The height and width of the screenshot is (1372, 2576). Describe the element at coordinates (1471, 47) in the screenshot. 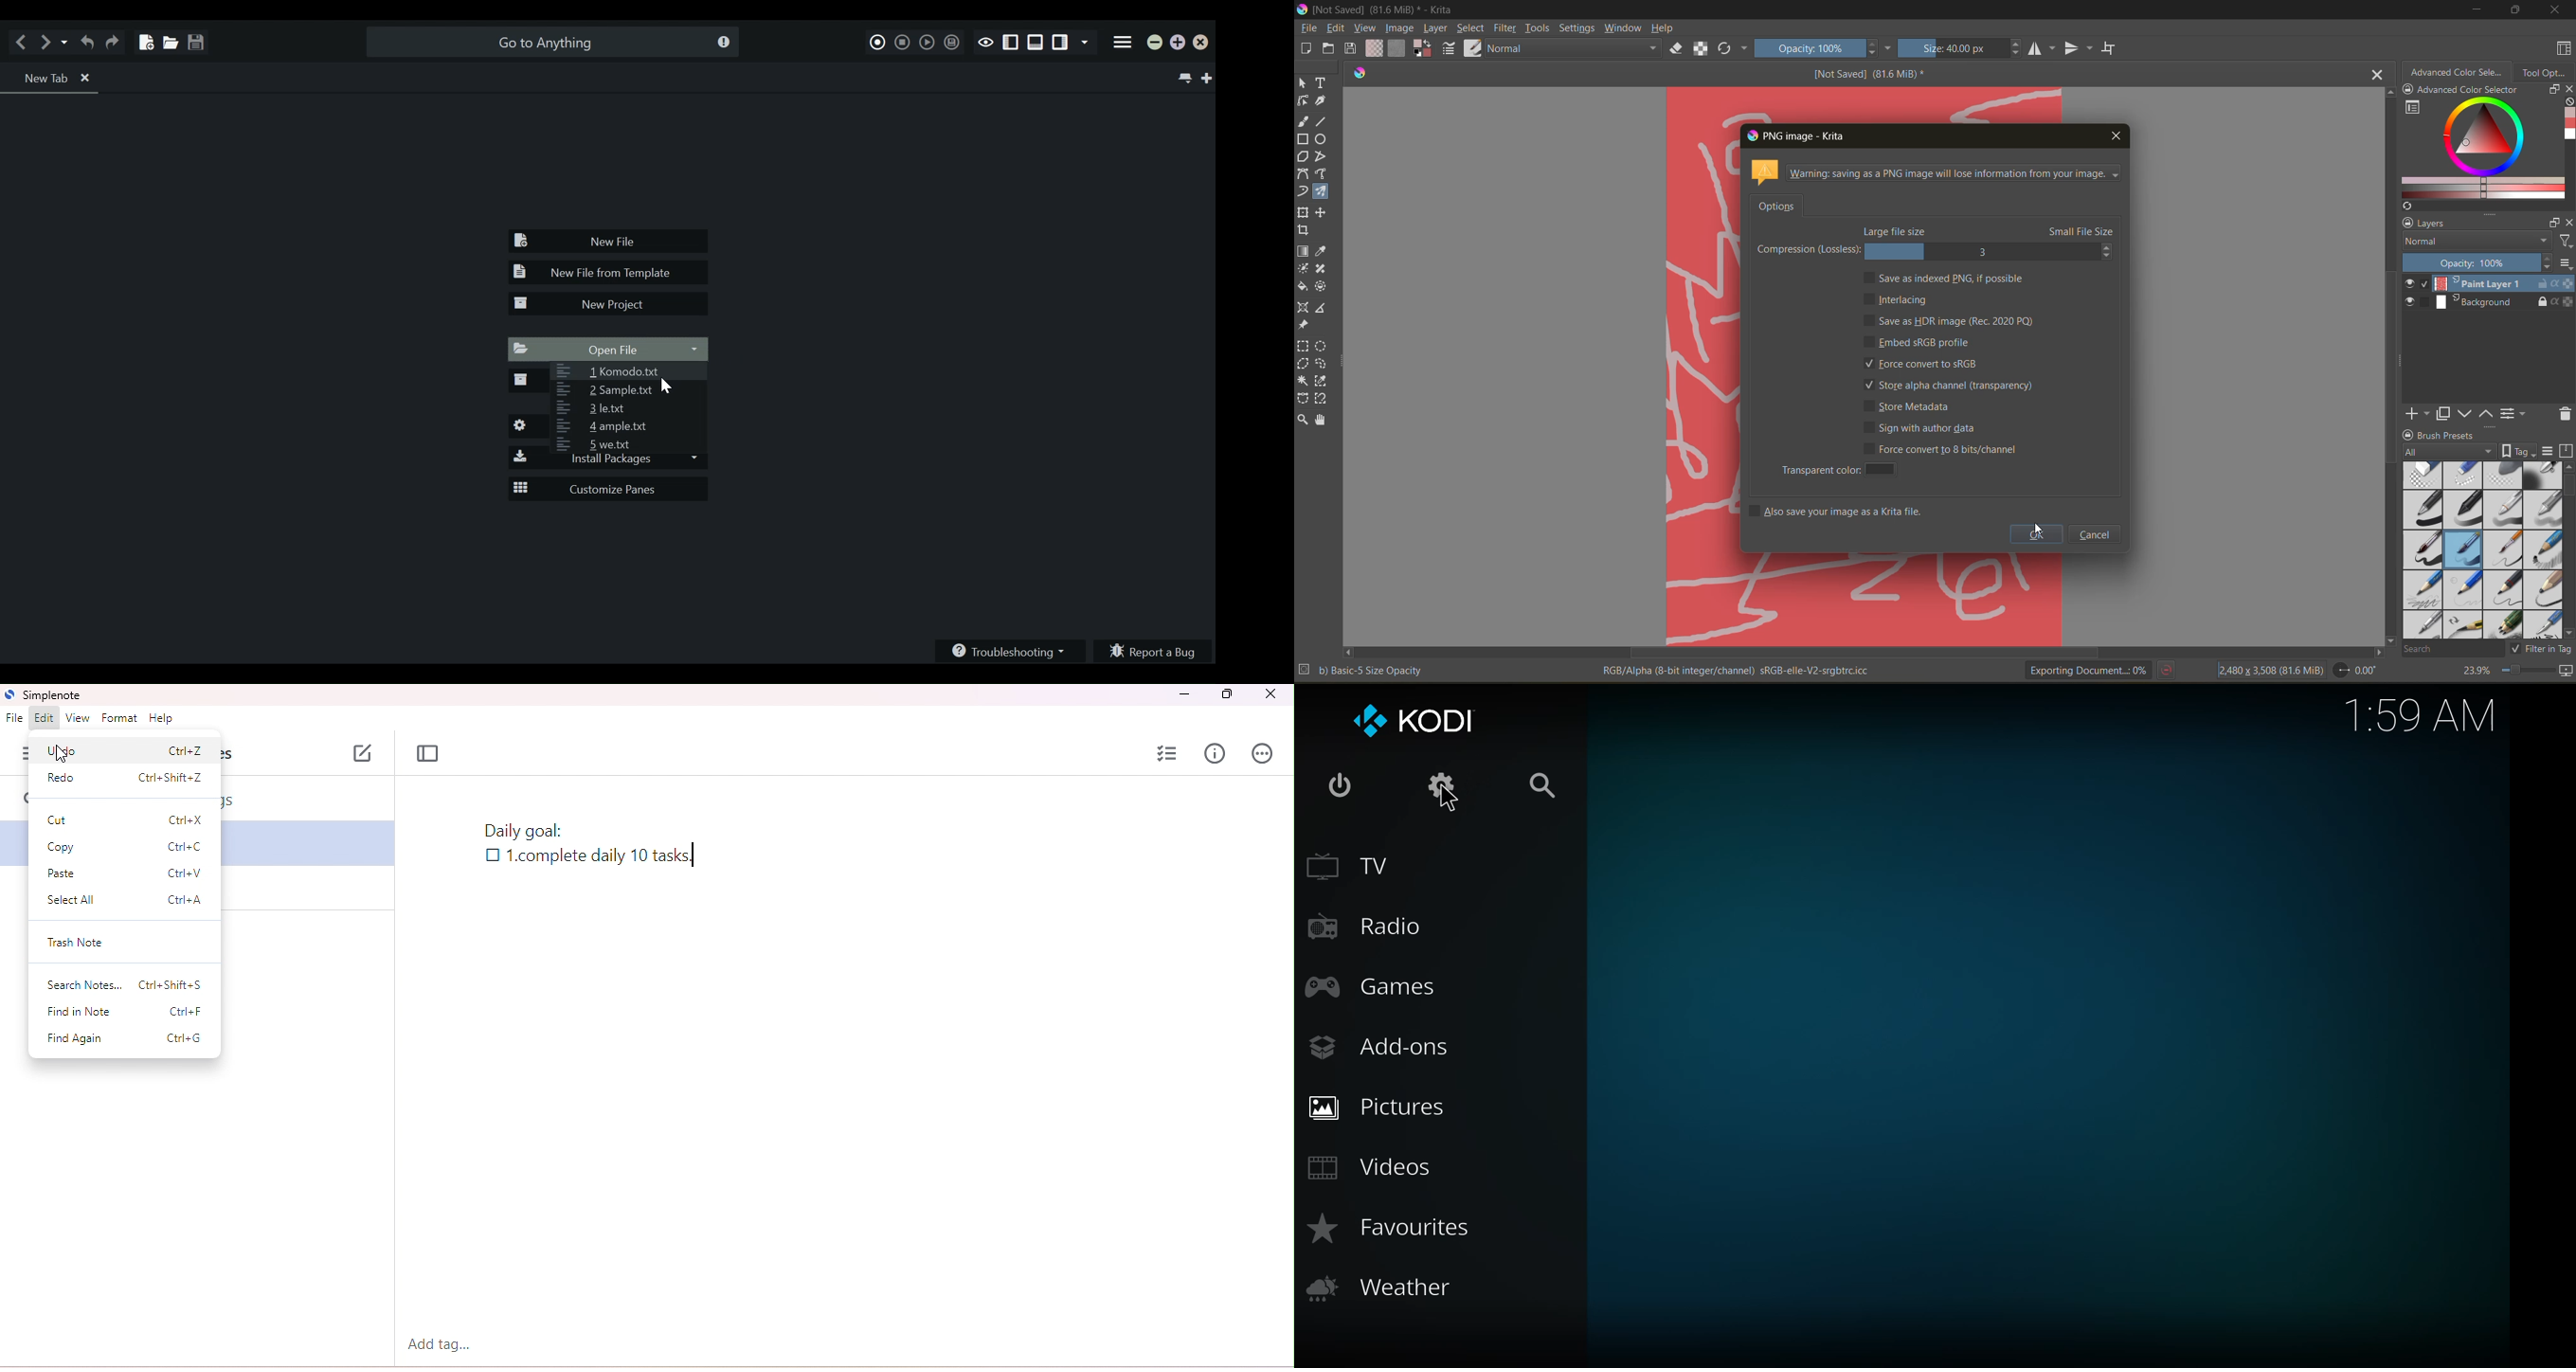

I see `choose brush preset` at that location.